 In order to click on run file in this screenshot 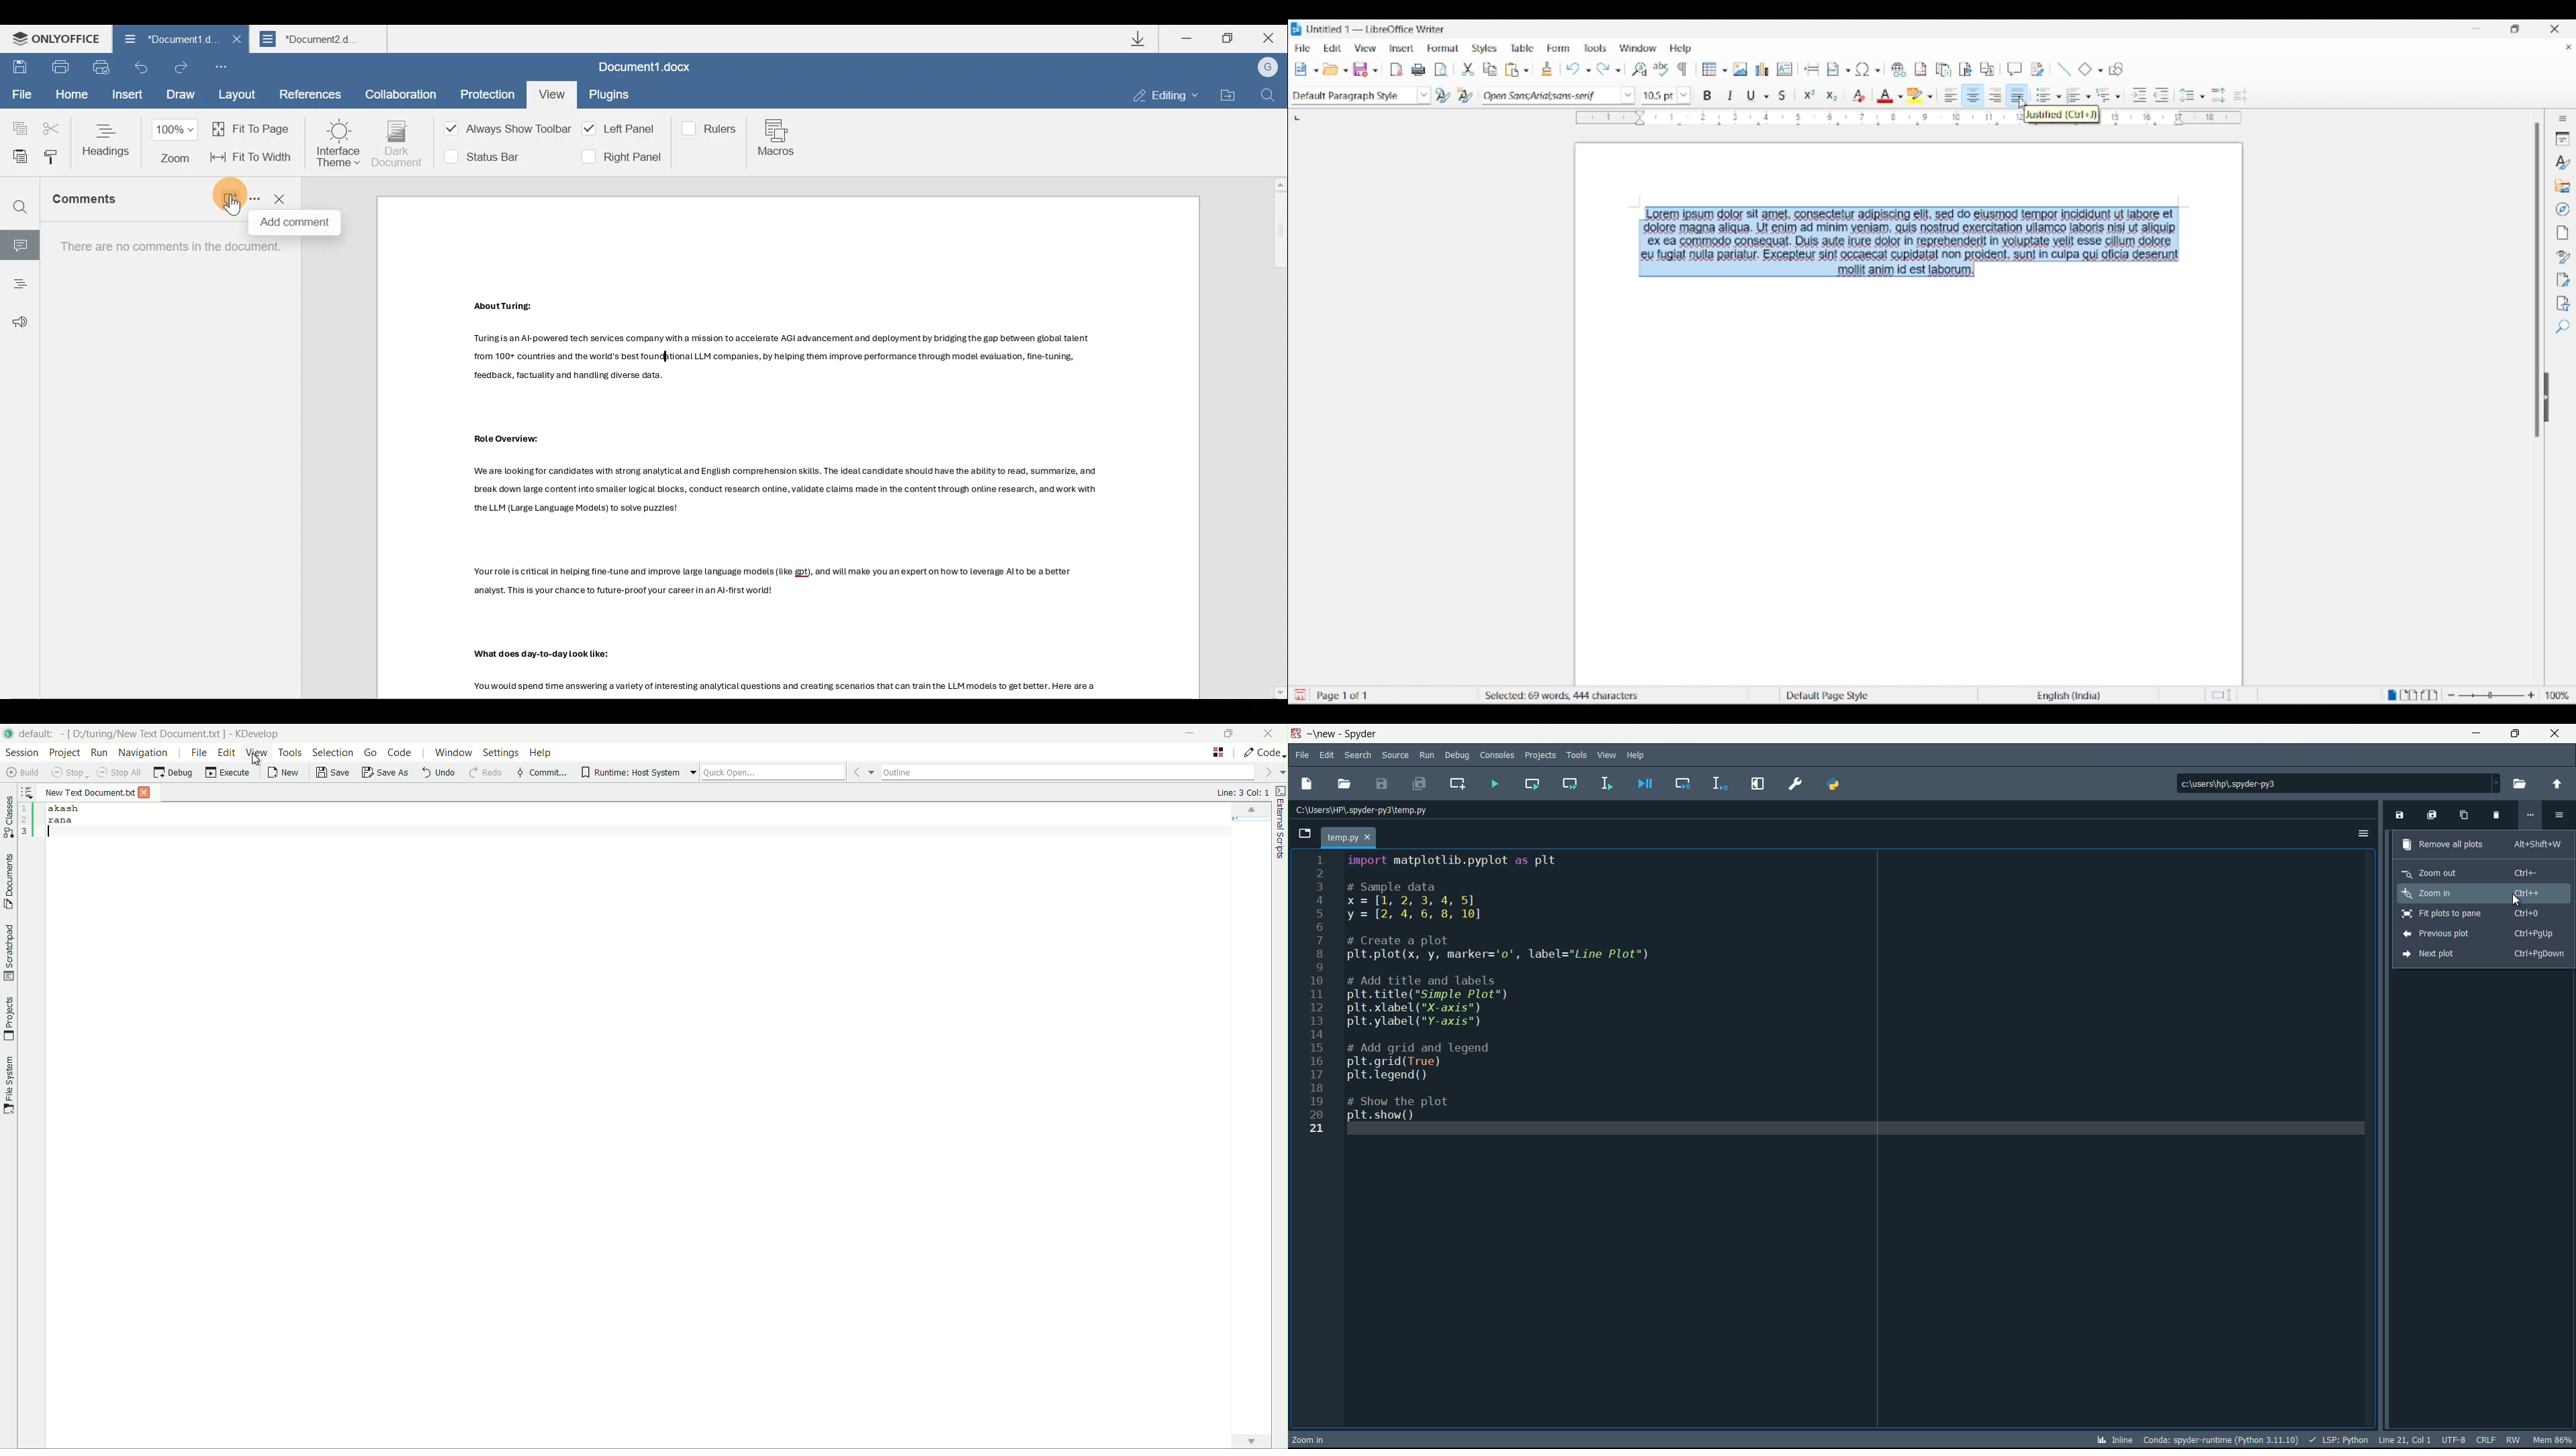, I will do `click(1492, 784)`.